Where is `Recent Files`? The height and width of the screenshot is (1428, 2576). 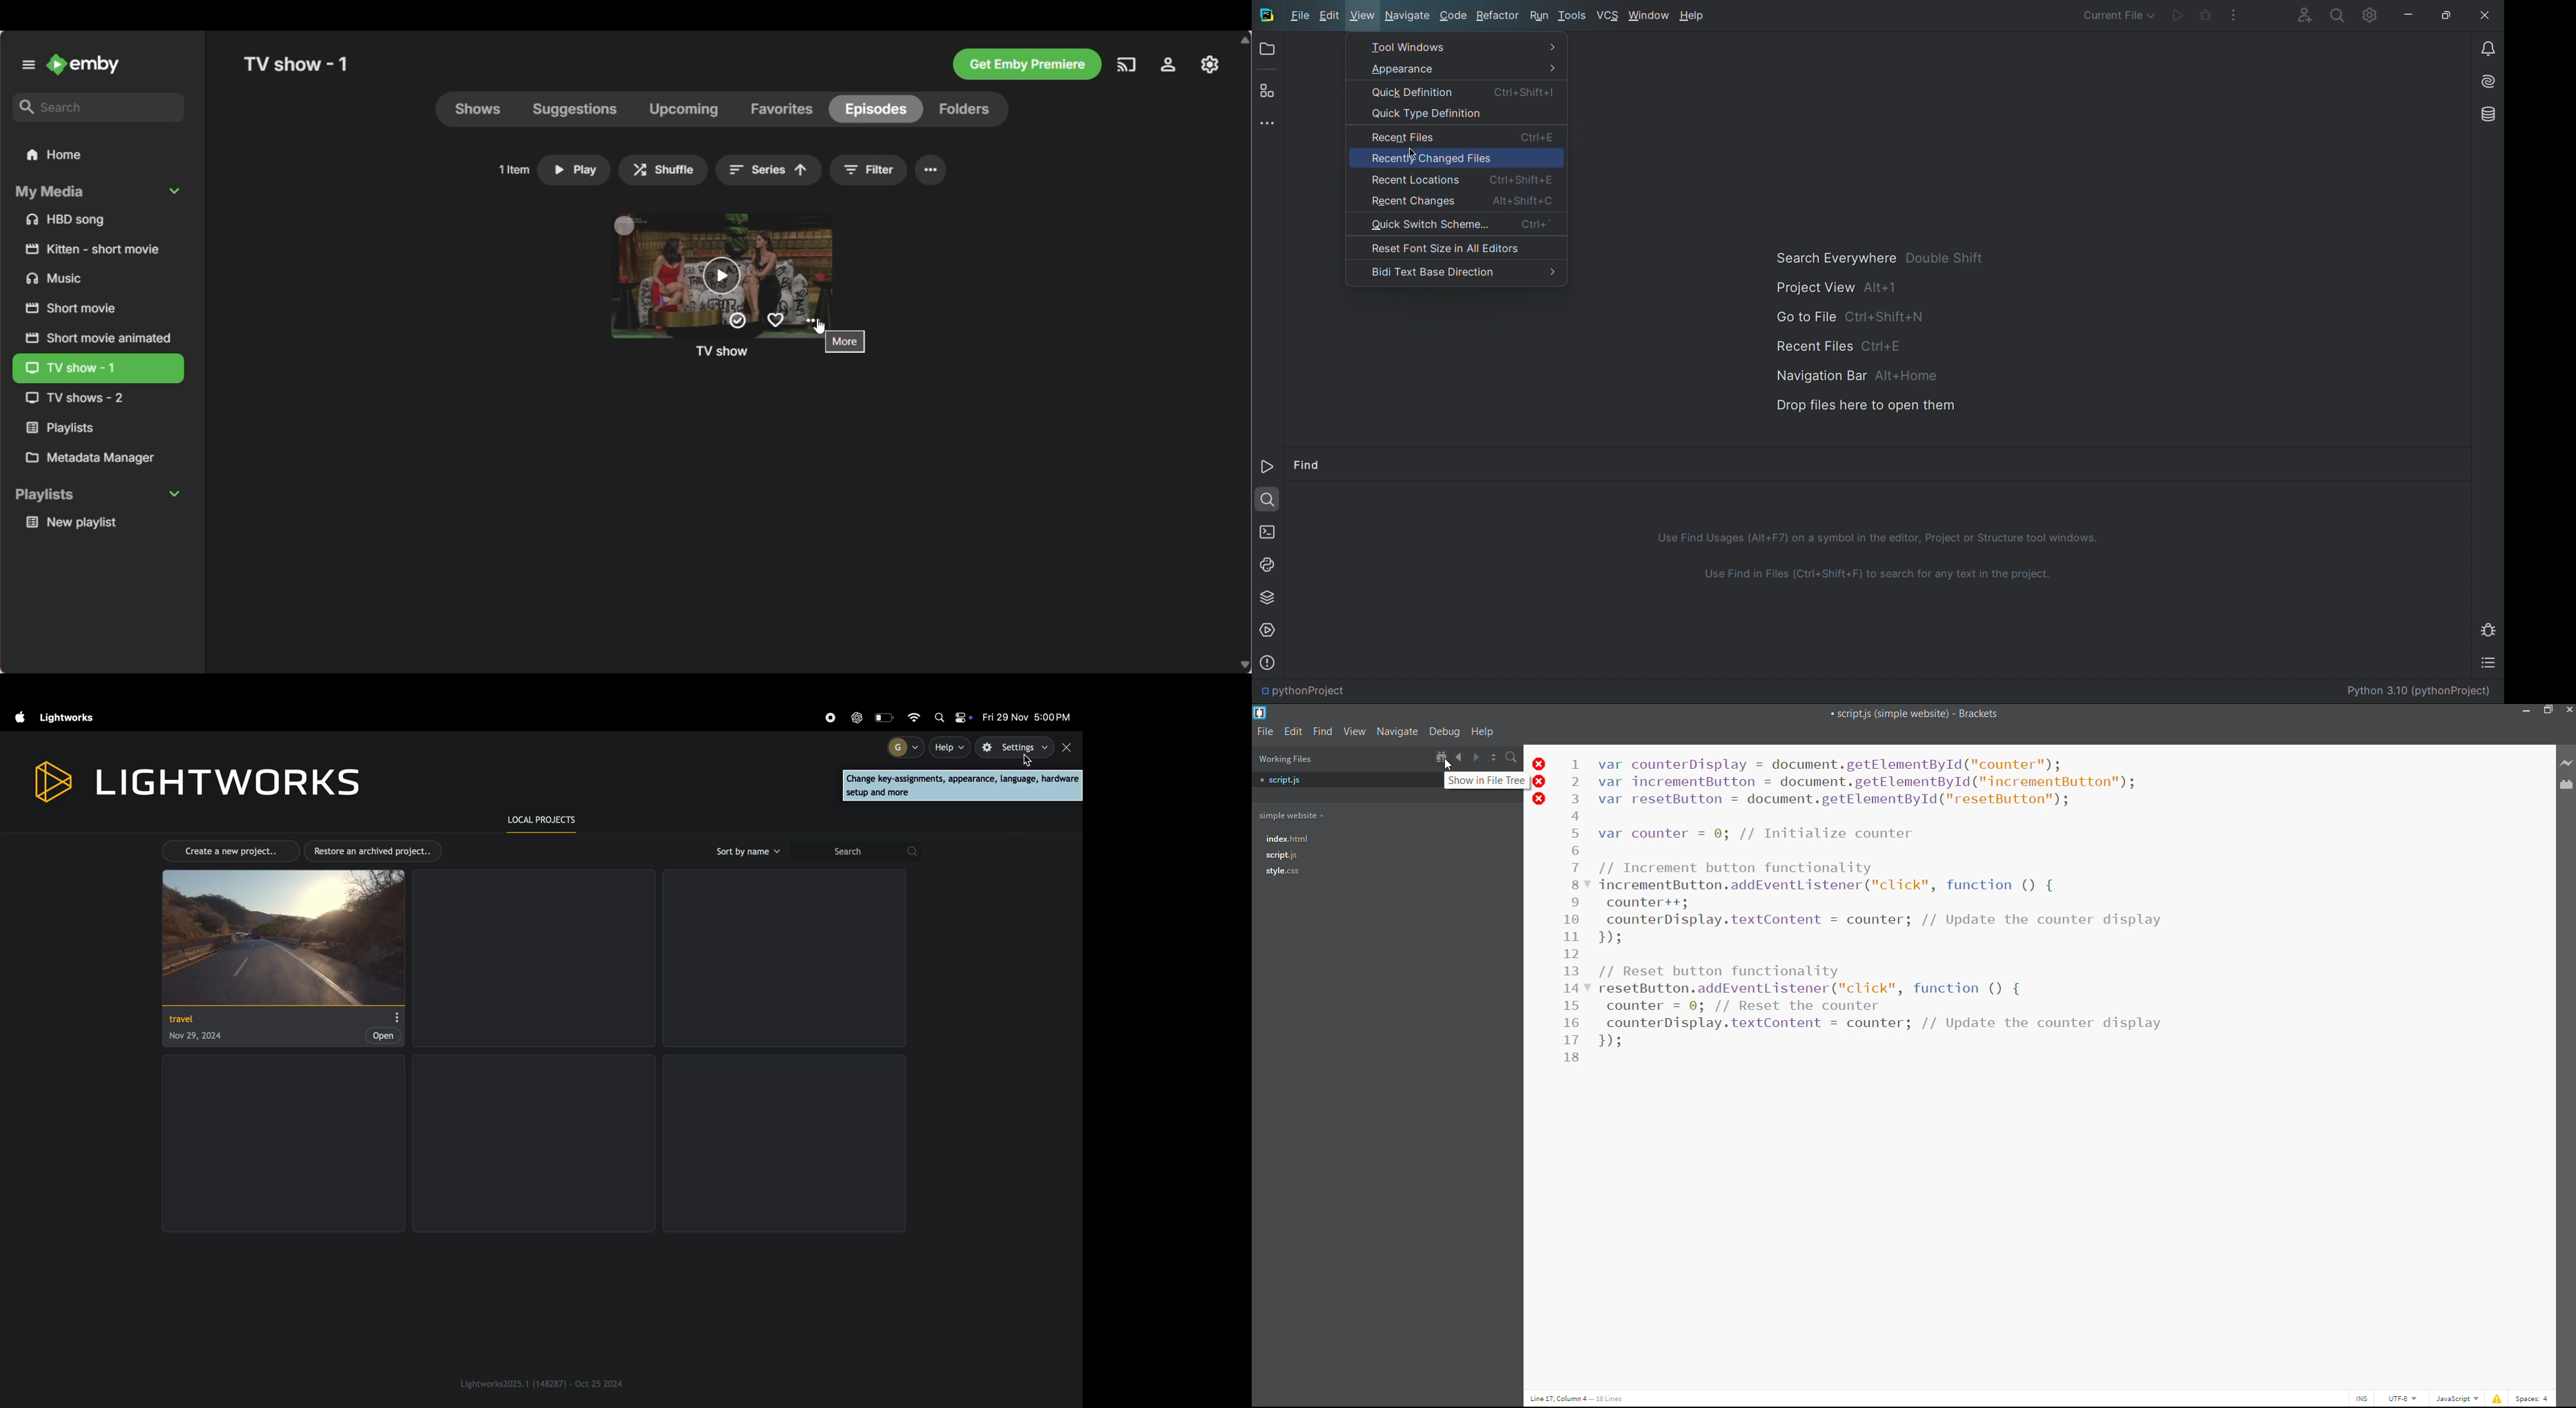 Recent Files is located at coordinates (1842, 344).